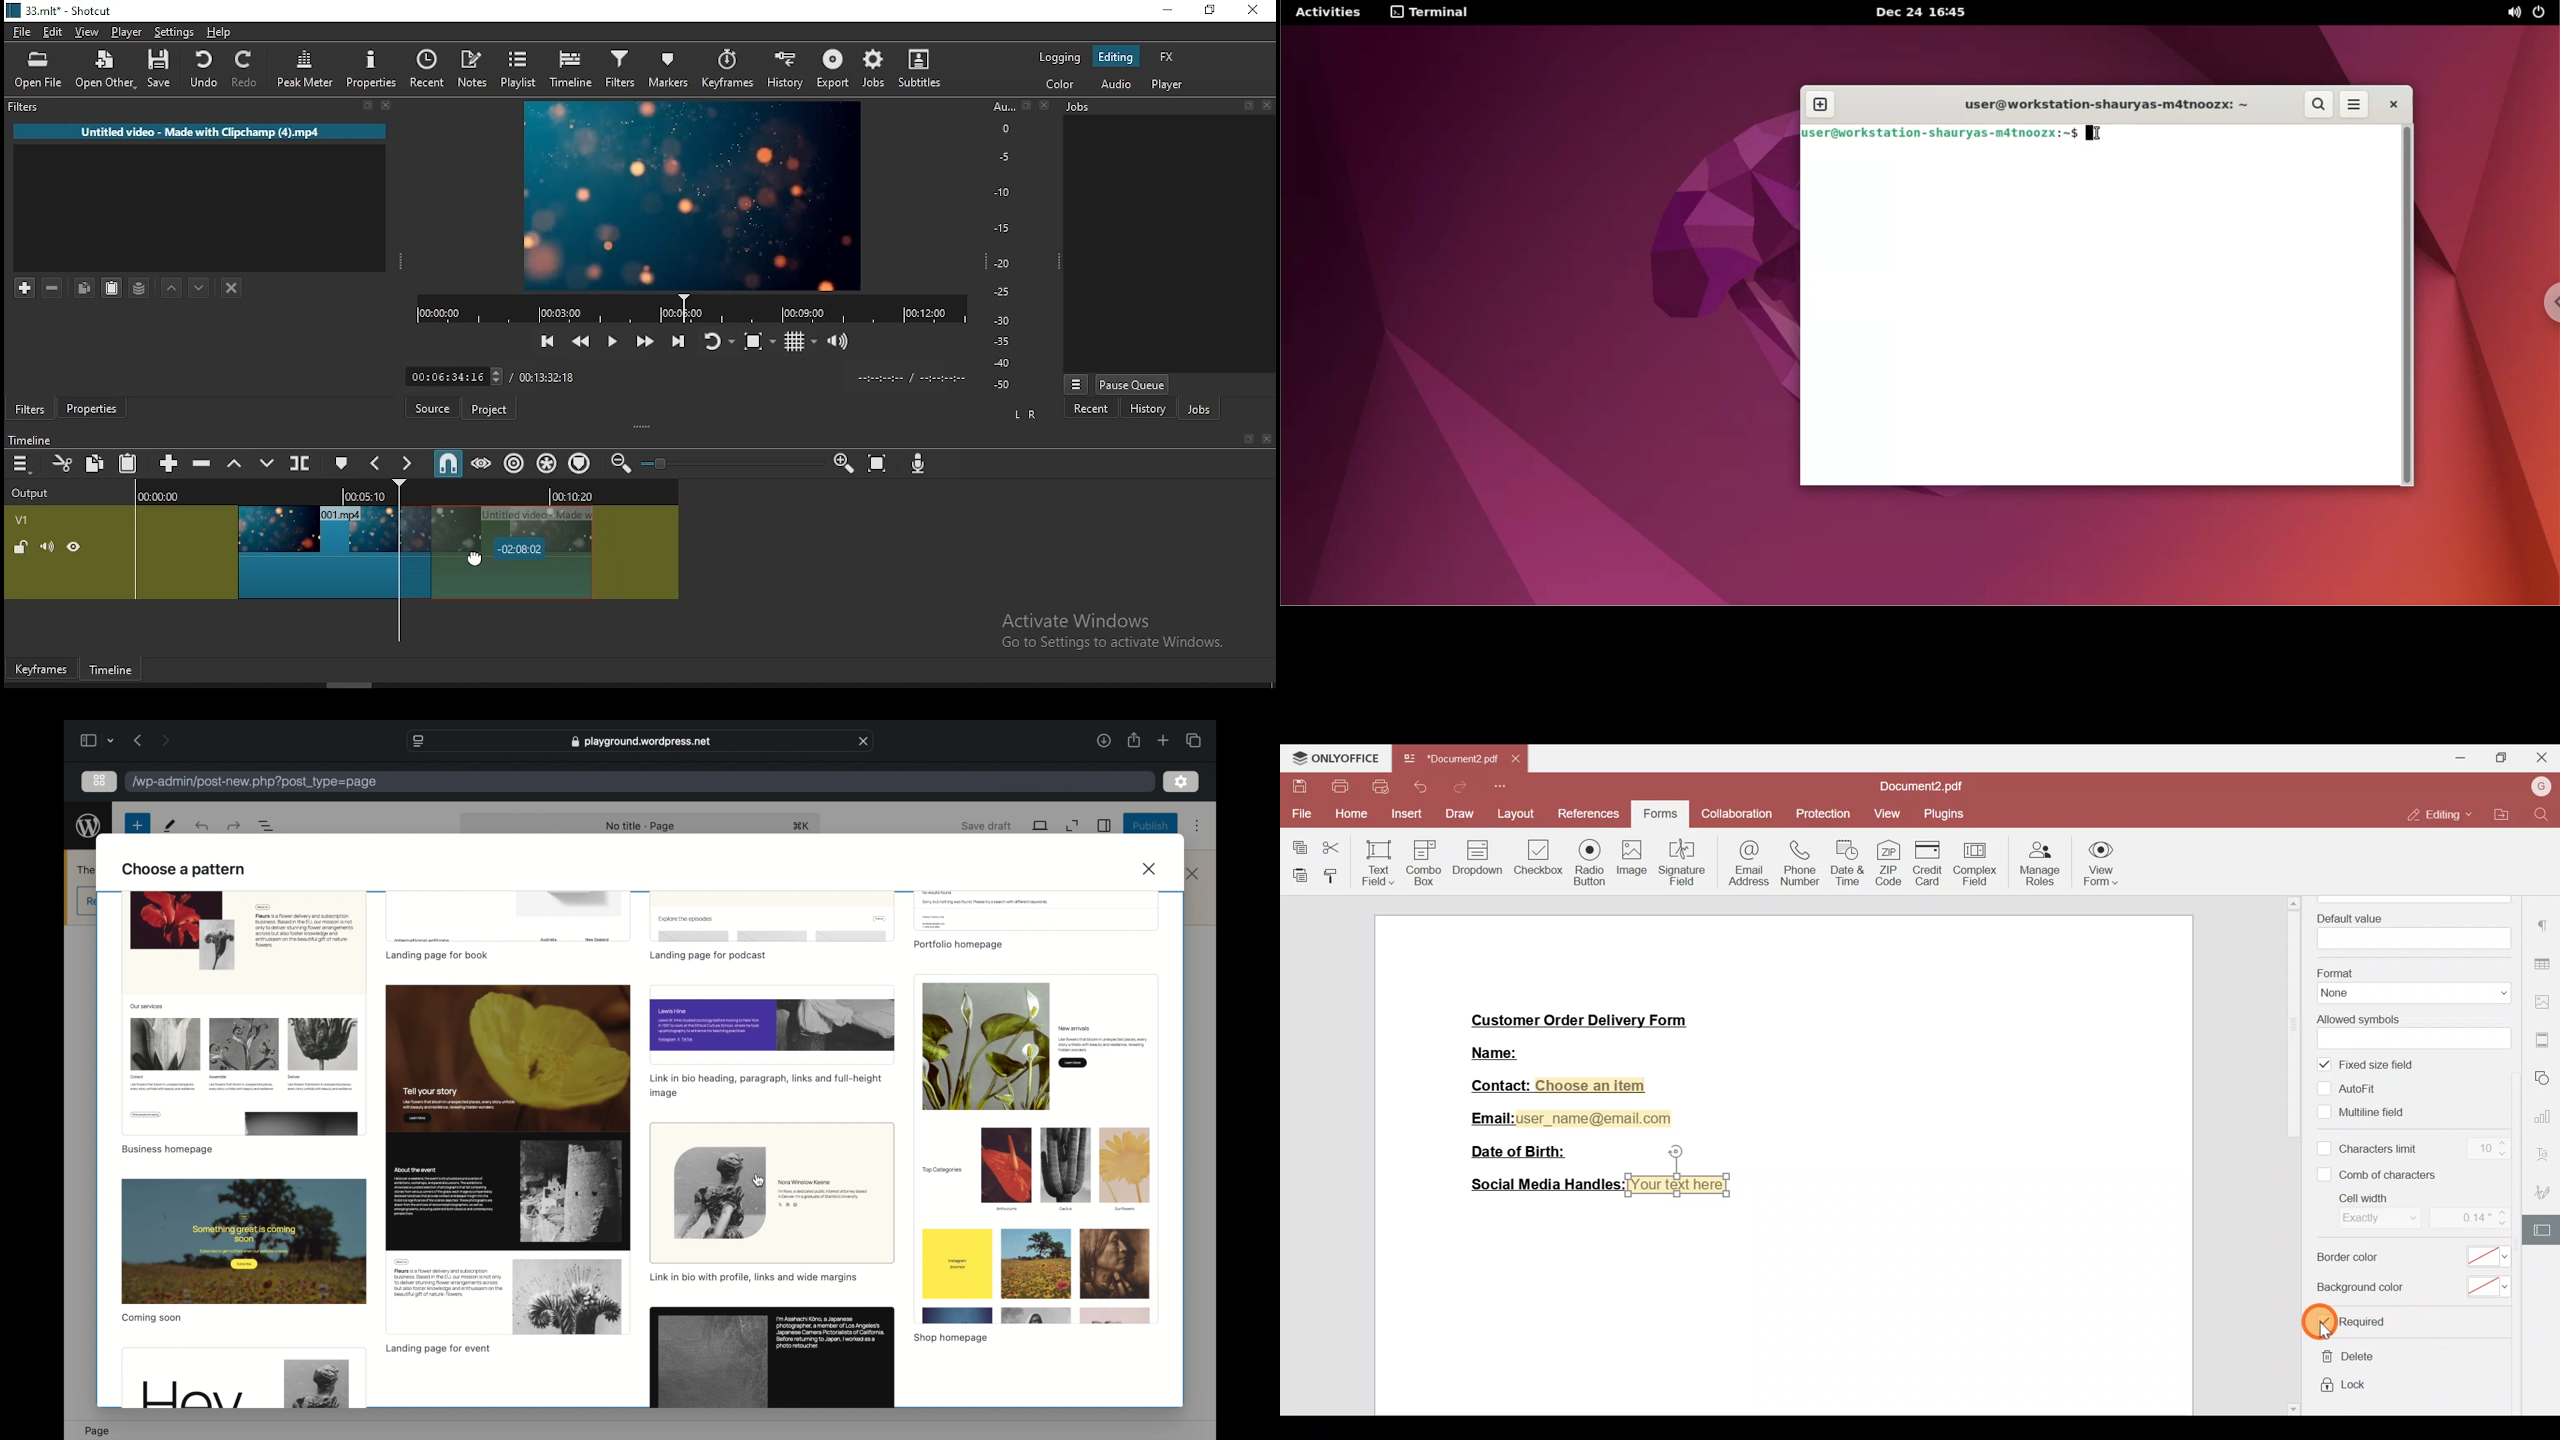  What do you see at coordinates (1518, 761) in the screenshot?
I see `Close tab` at bounding box center [1518, 761].